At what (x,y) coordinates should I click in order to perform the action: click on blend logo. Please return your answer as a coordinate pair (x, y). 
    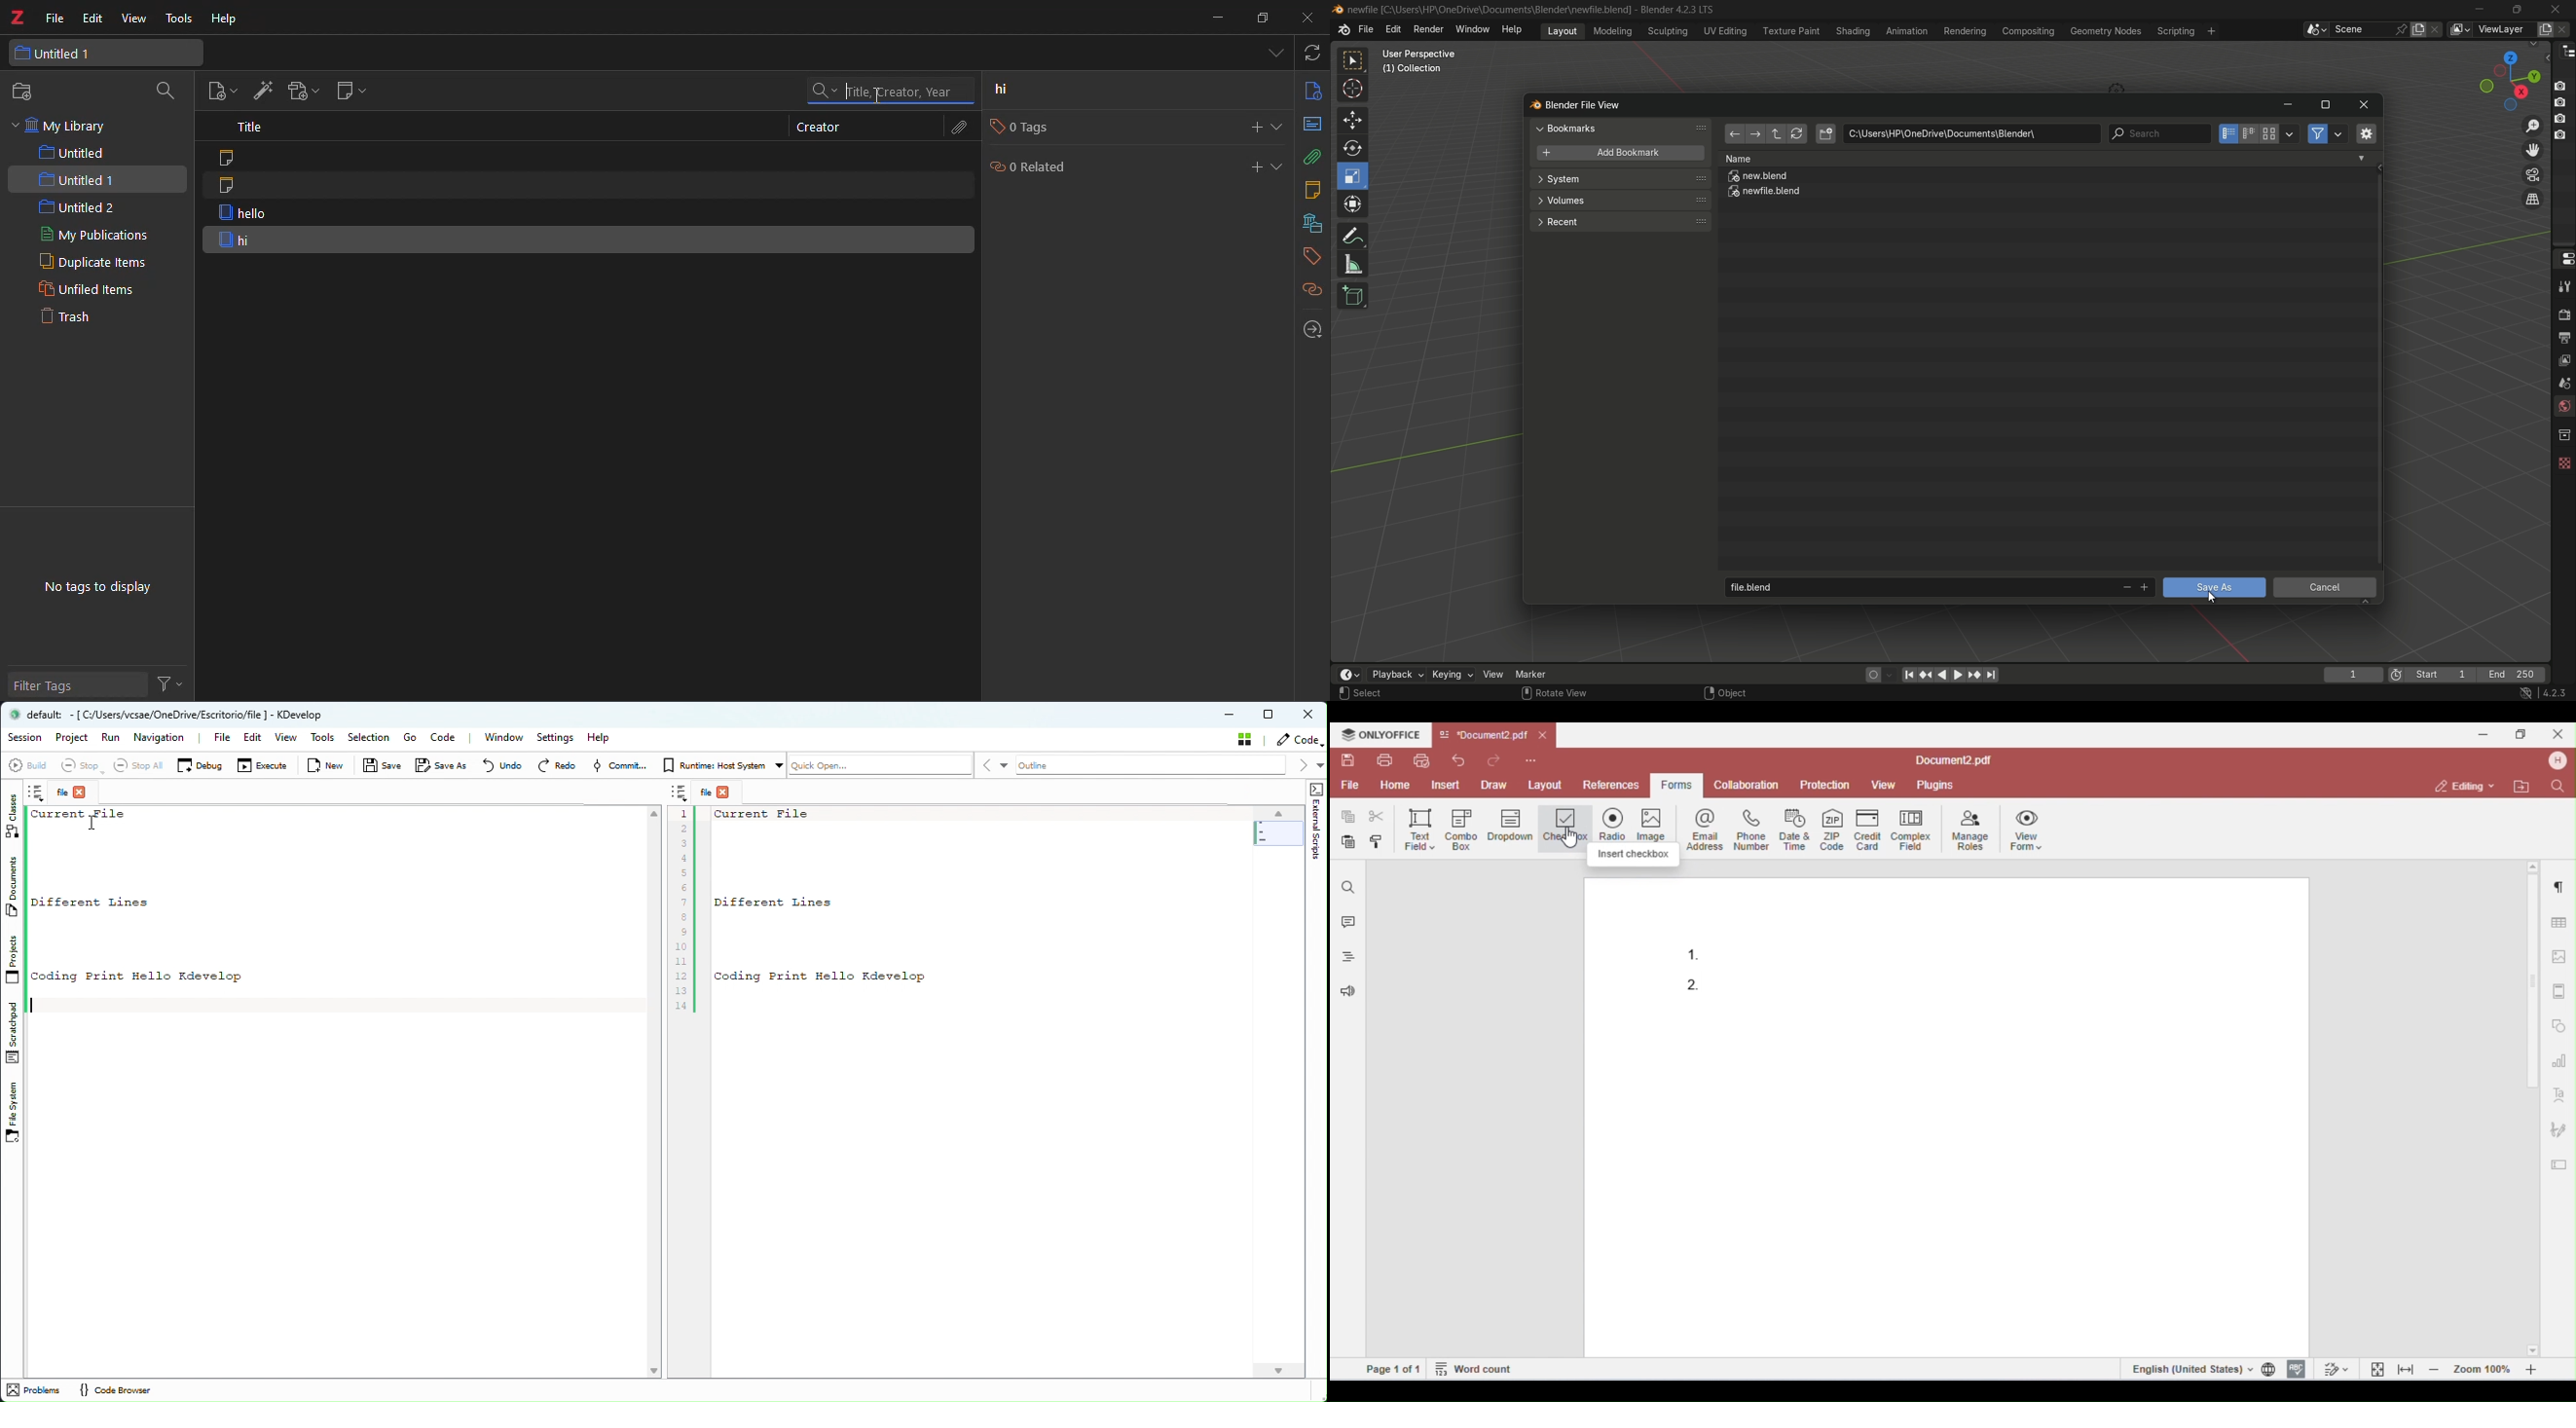
    Looking at the image, I should click on (1530, 106).